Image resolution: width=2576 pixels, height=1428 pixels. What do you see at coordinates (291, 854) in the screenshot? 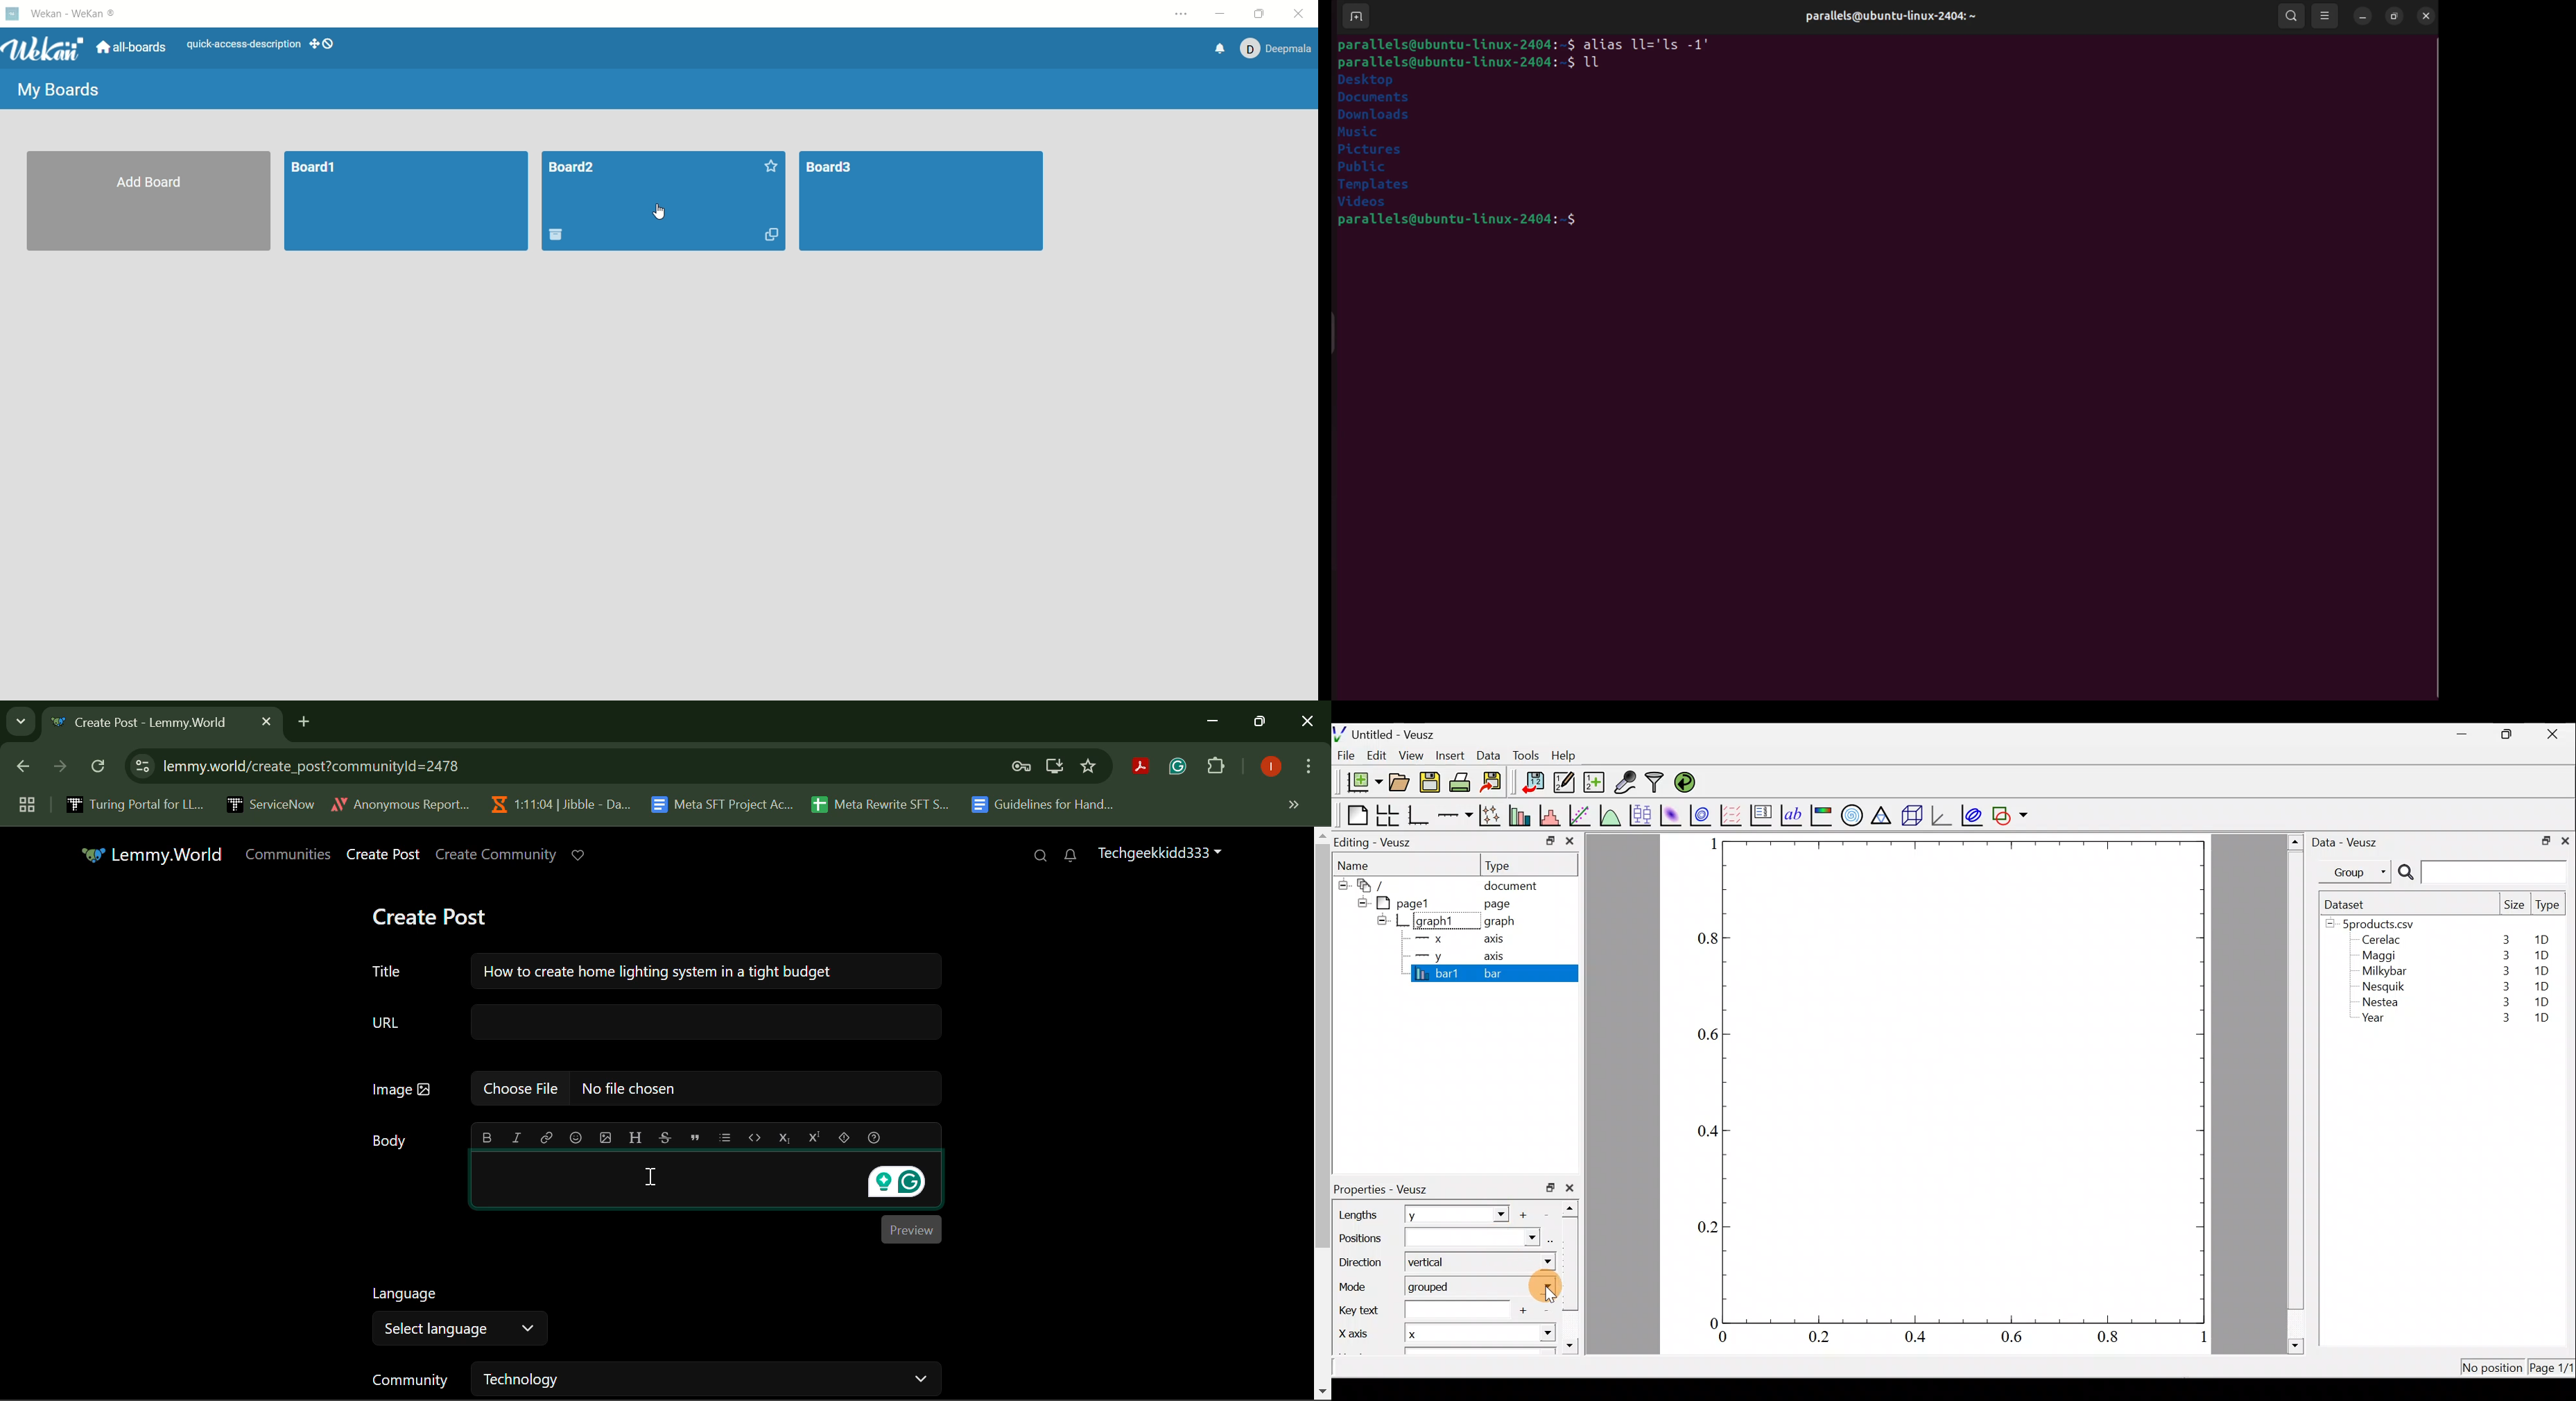
I see `Communities` at bounding box center [291, 854].